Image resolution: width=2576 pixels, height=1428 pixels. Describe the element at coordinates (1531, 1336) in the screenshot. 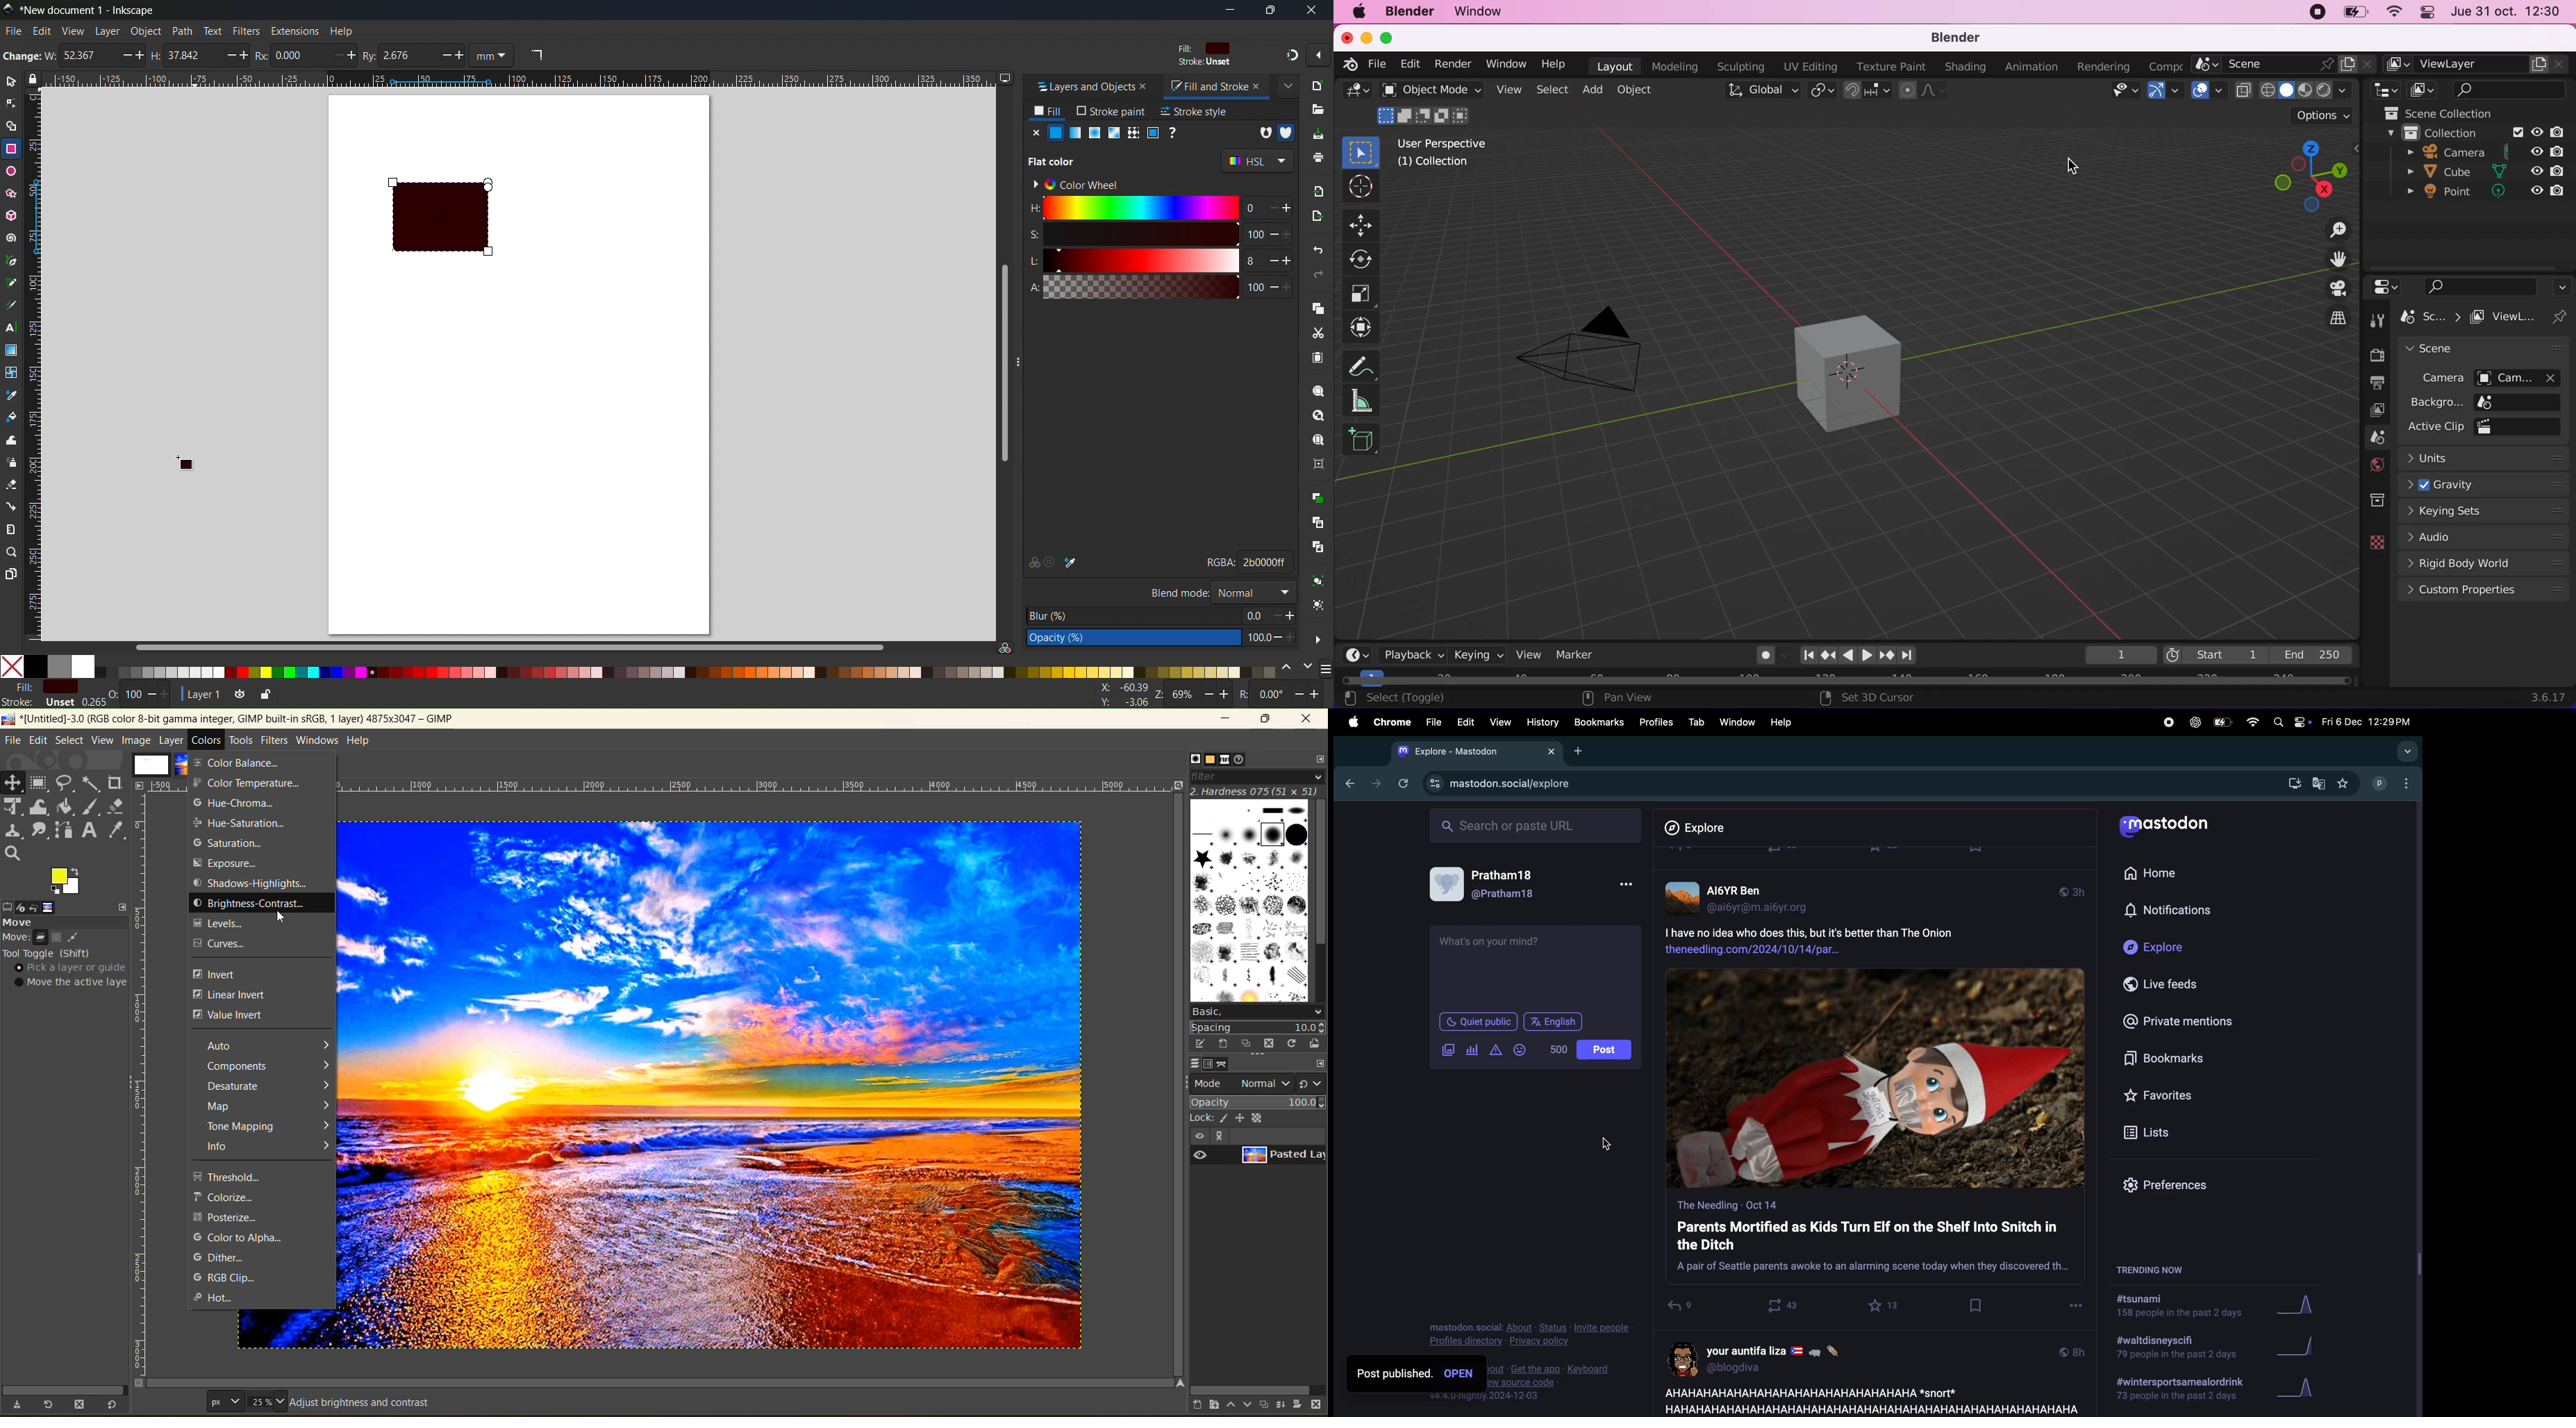

I see `privacy policy` at that location.